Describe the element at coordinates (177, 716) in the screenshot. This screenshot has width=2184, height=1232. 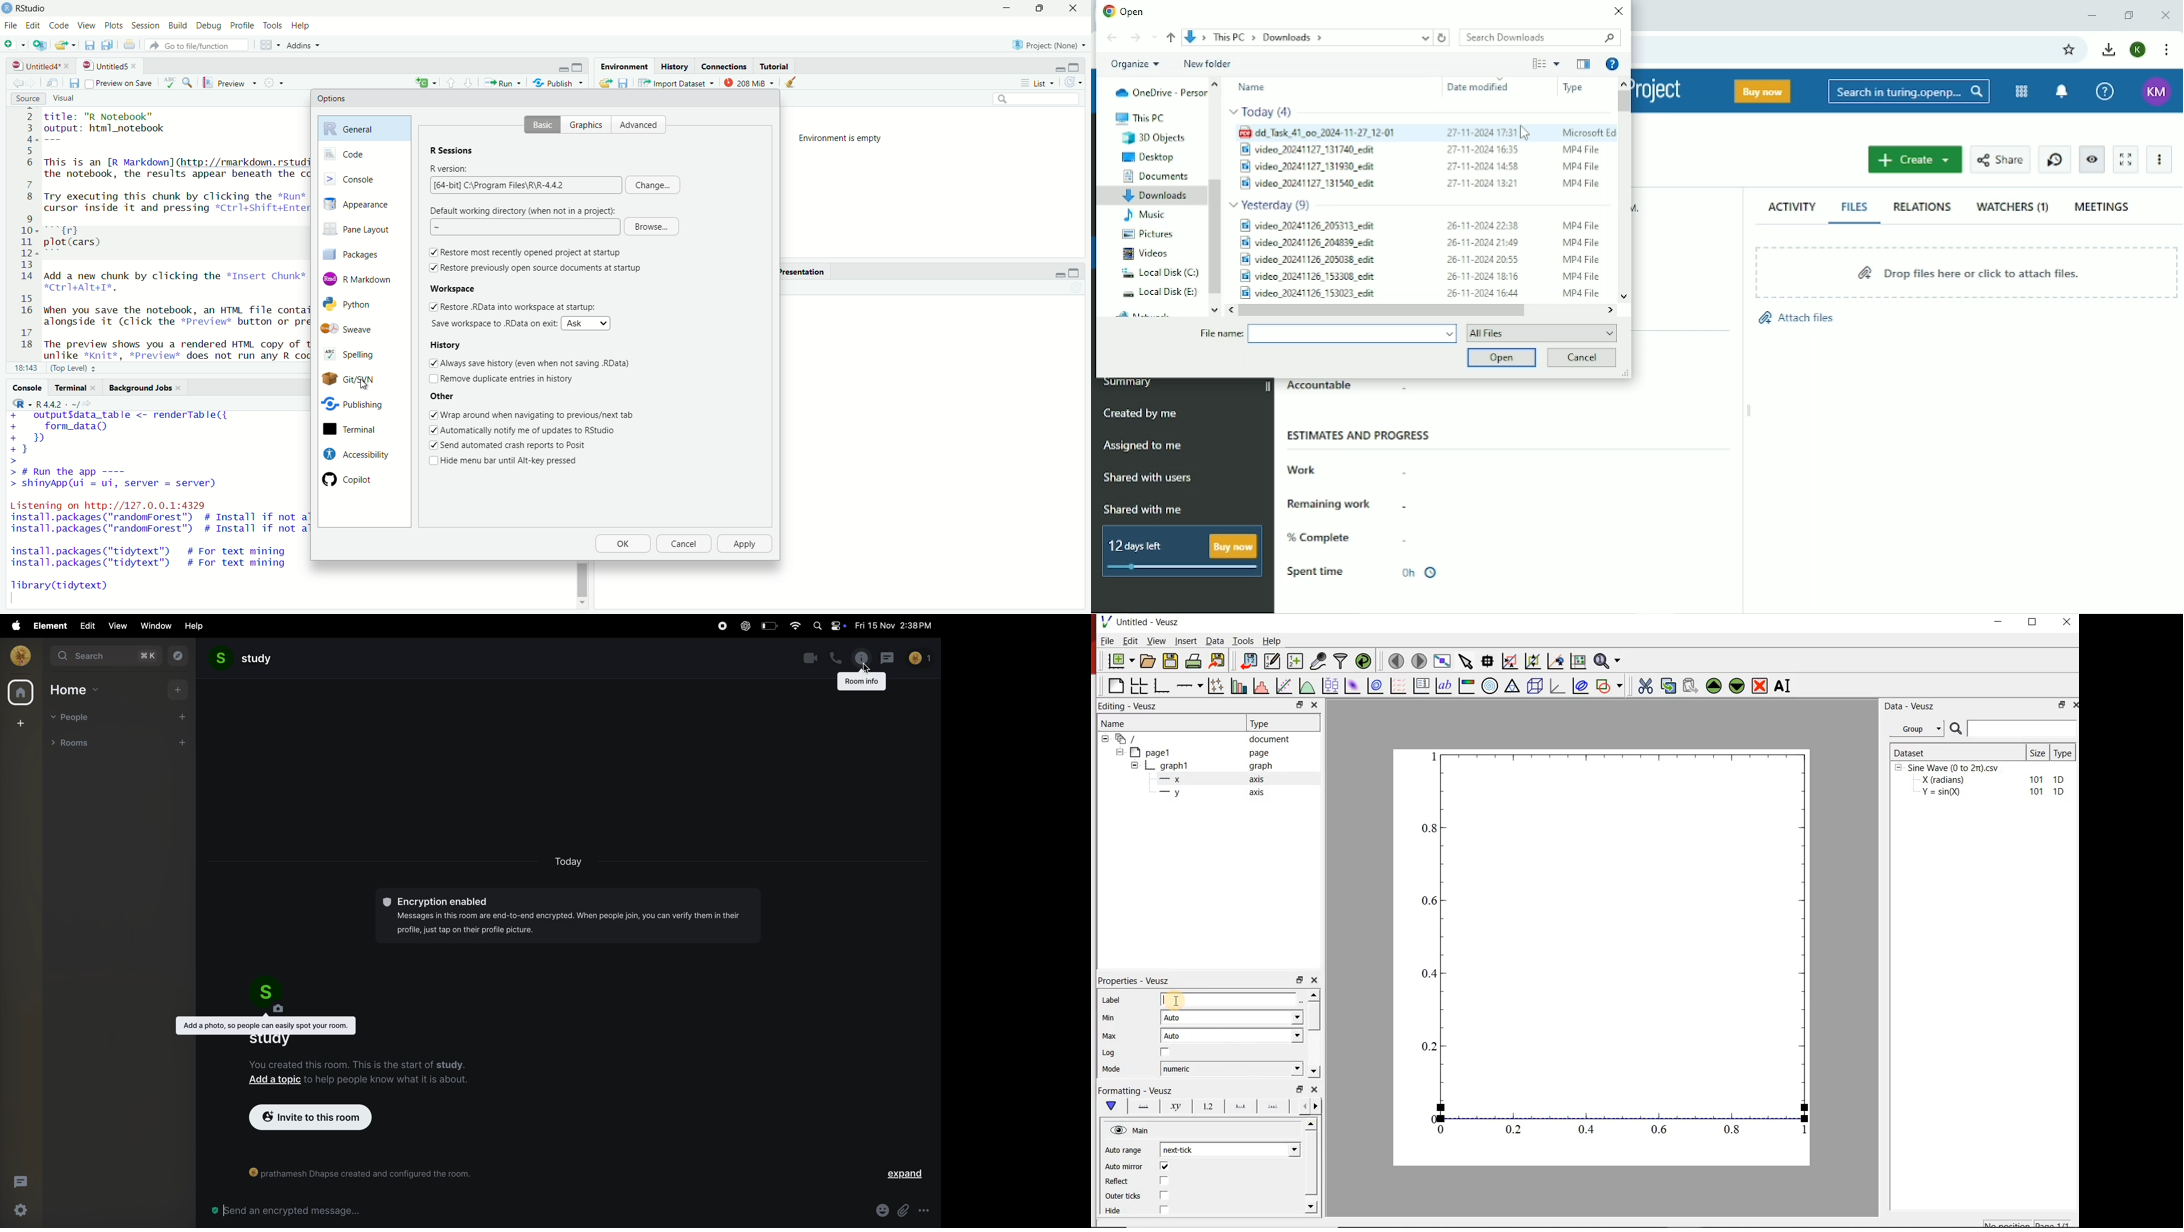
I see `add people` at that location.